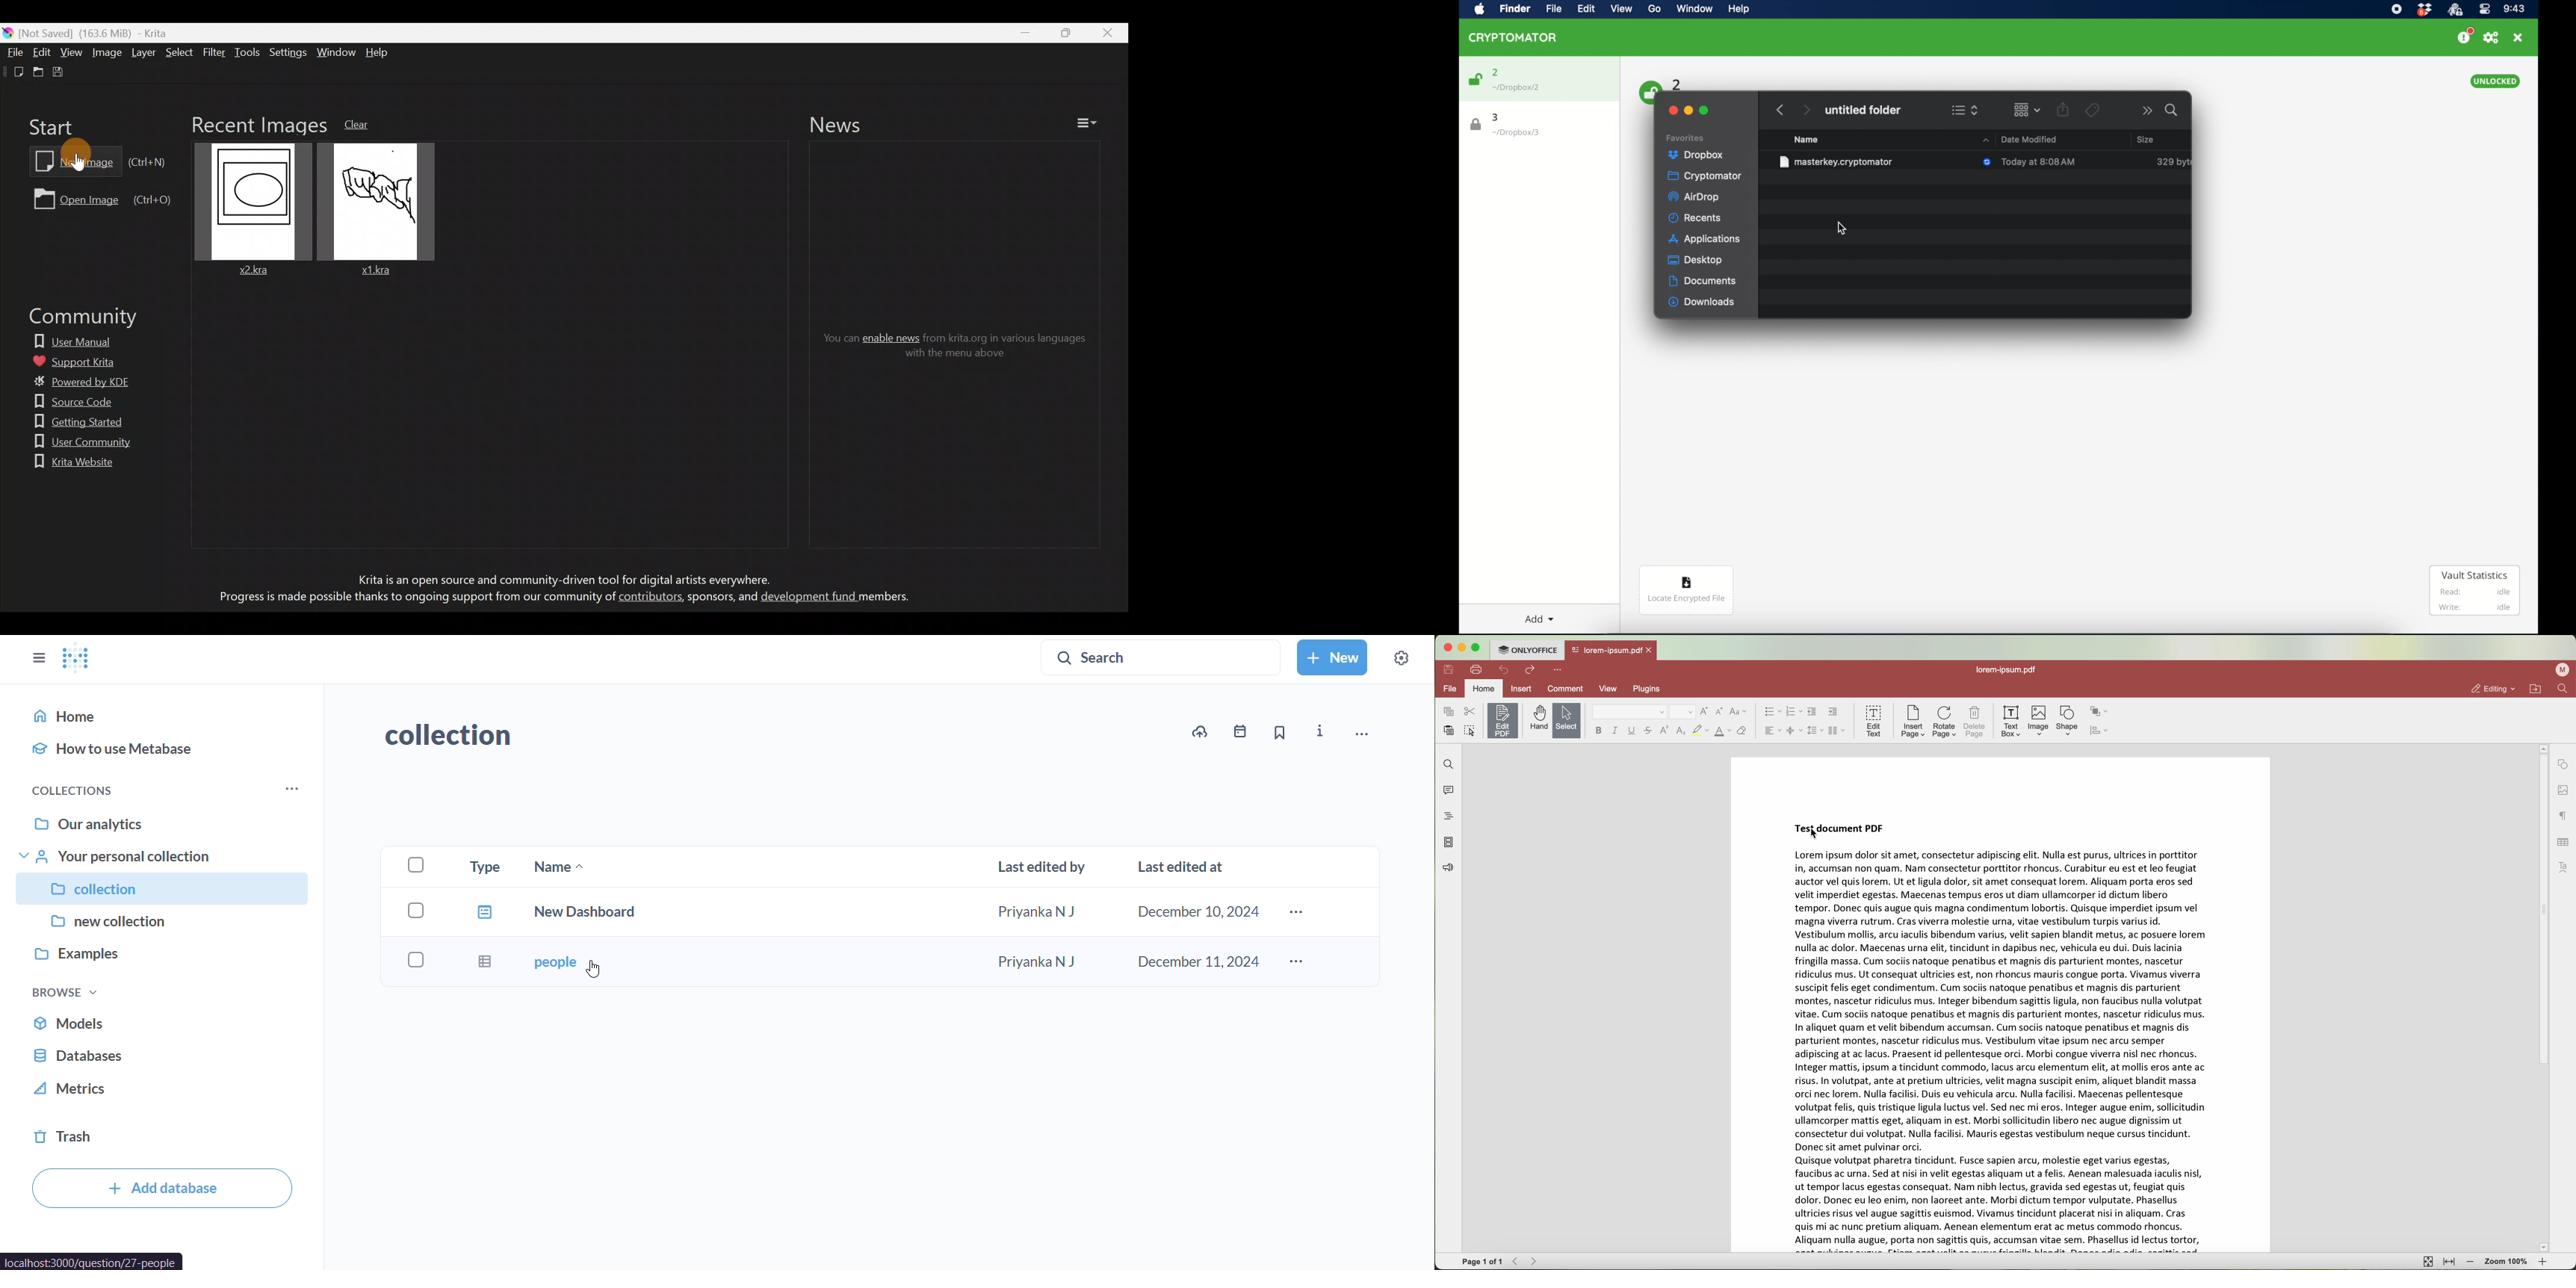  What do you see at coordinates (164, 888) in the screenshot?
I see `collection` at bounding box center [164, 888].